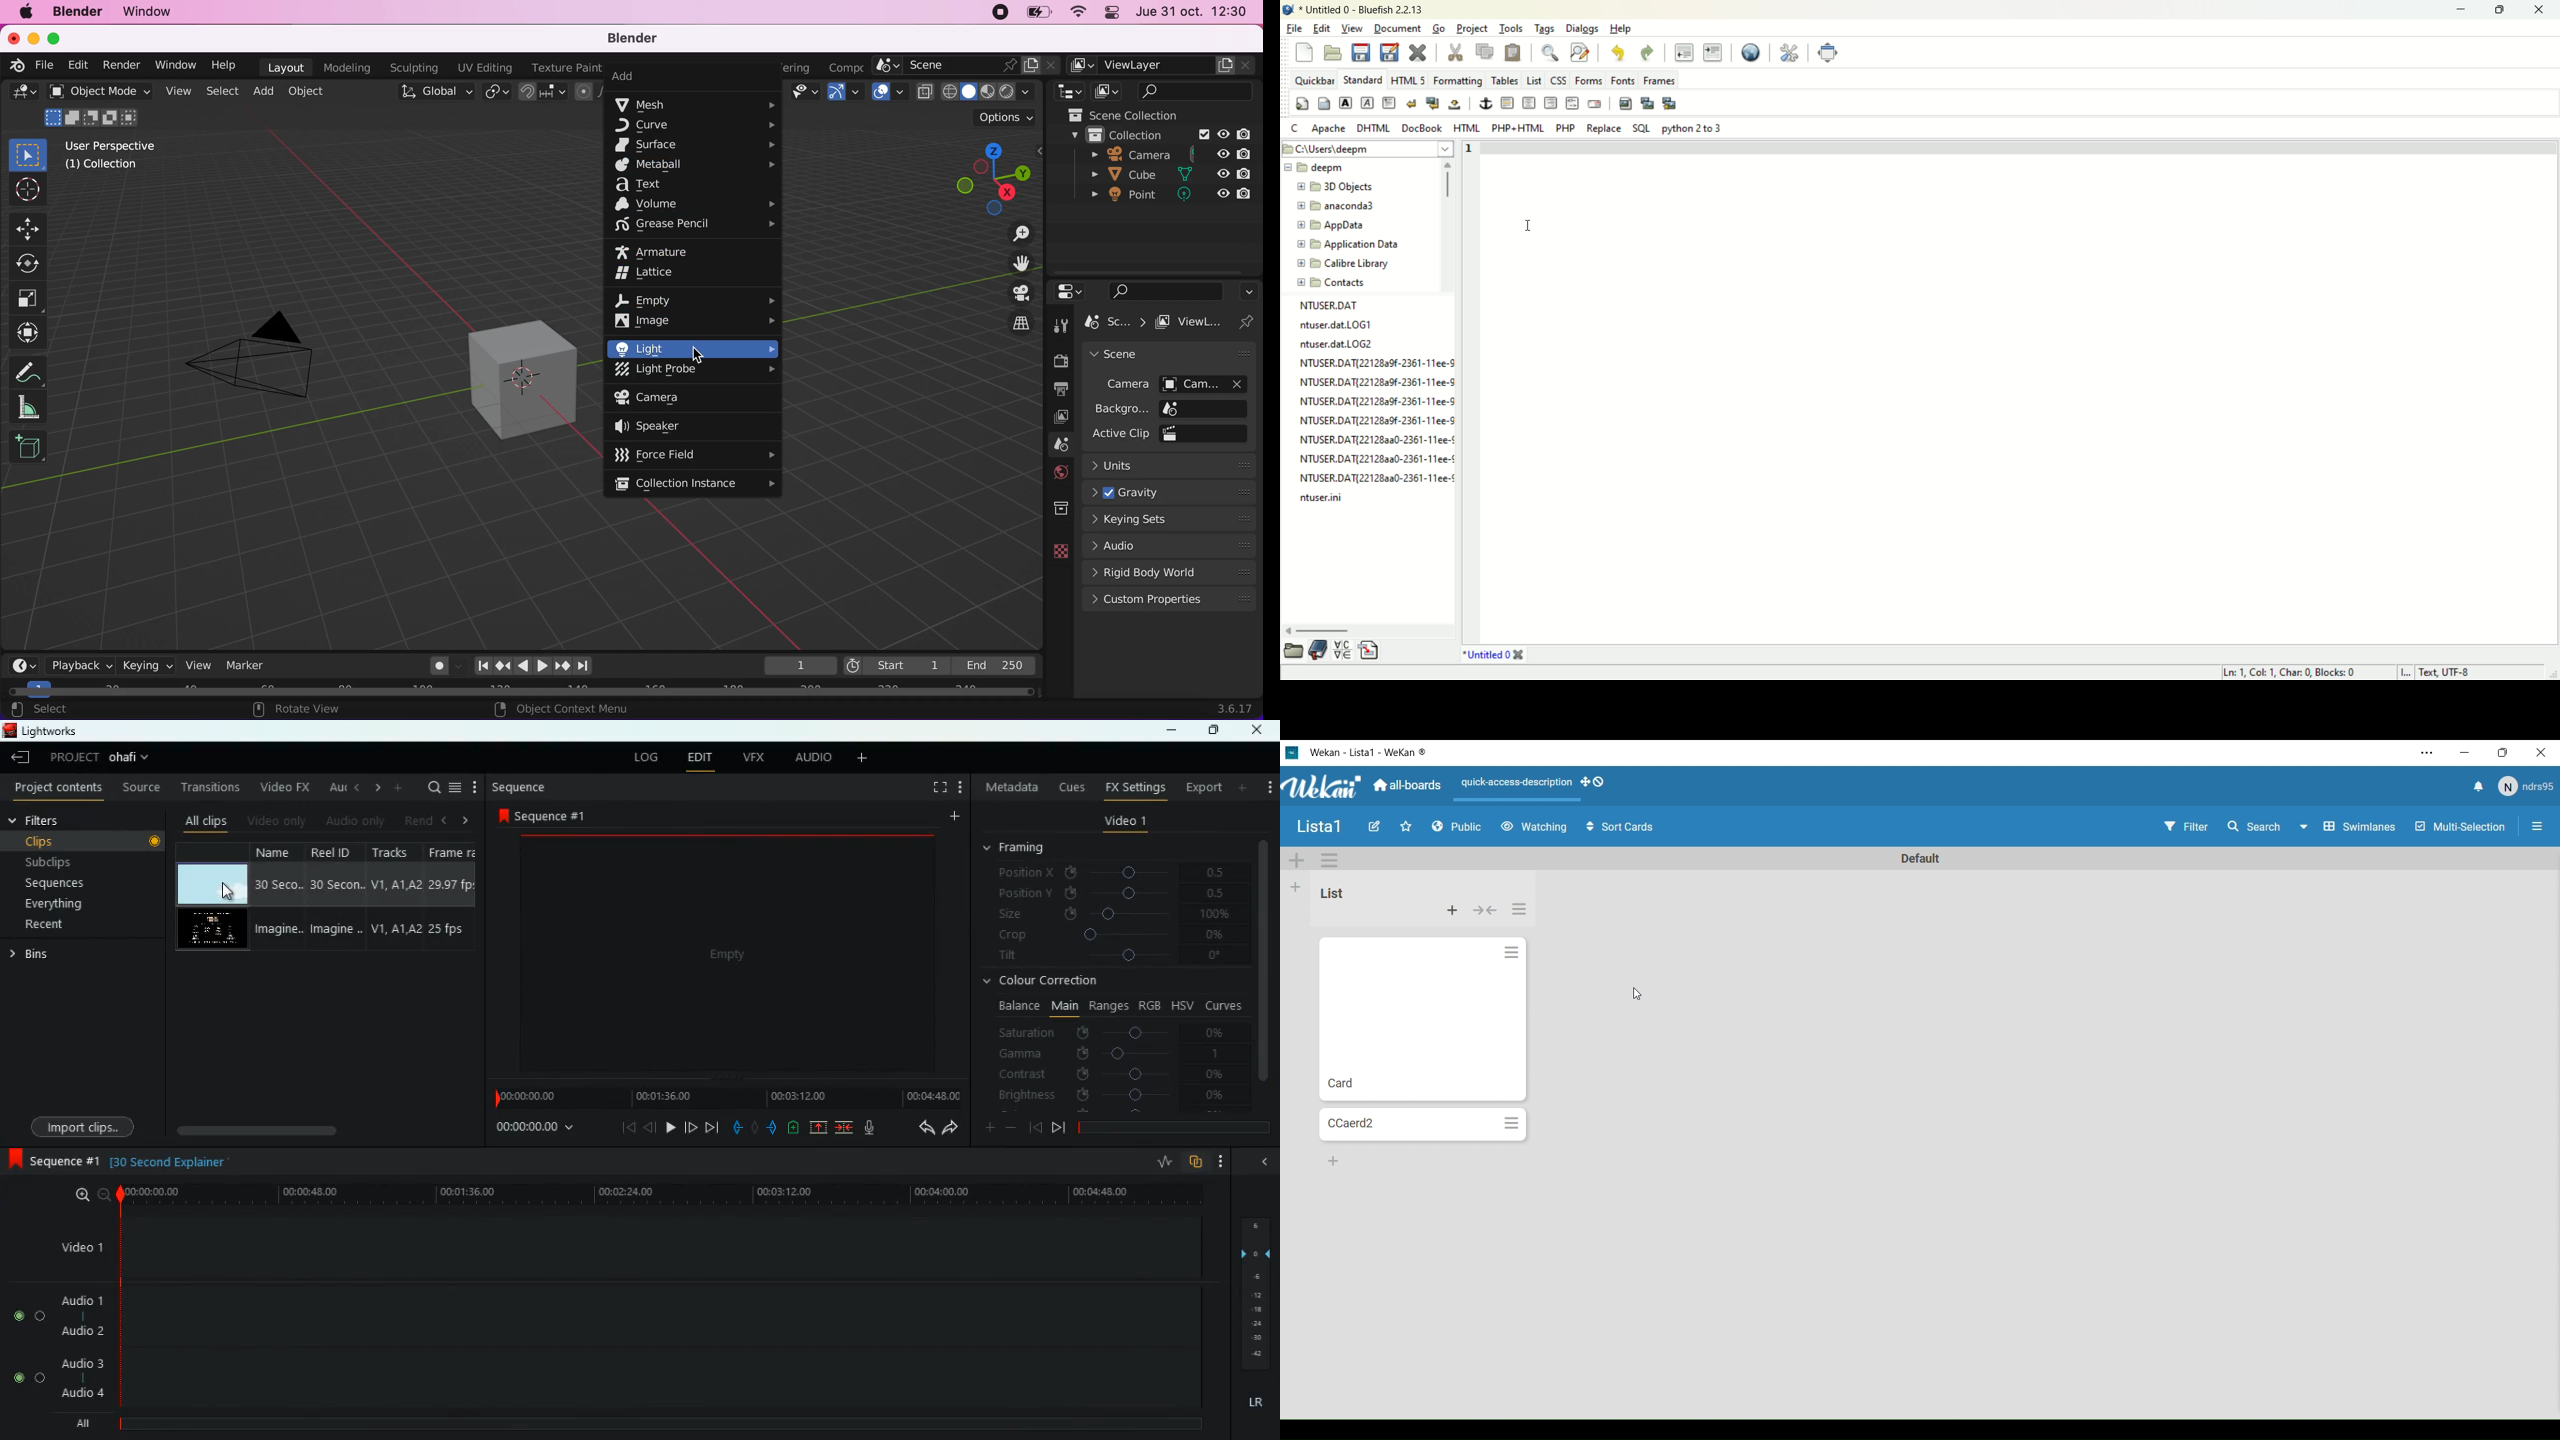 This screenshot has width=2576, height=1456. What do you see at coordinates (1549, 103) in the screenshot?
I see `right justify` at bounding box center [1549, 103].